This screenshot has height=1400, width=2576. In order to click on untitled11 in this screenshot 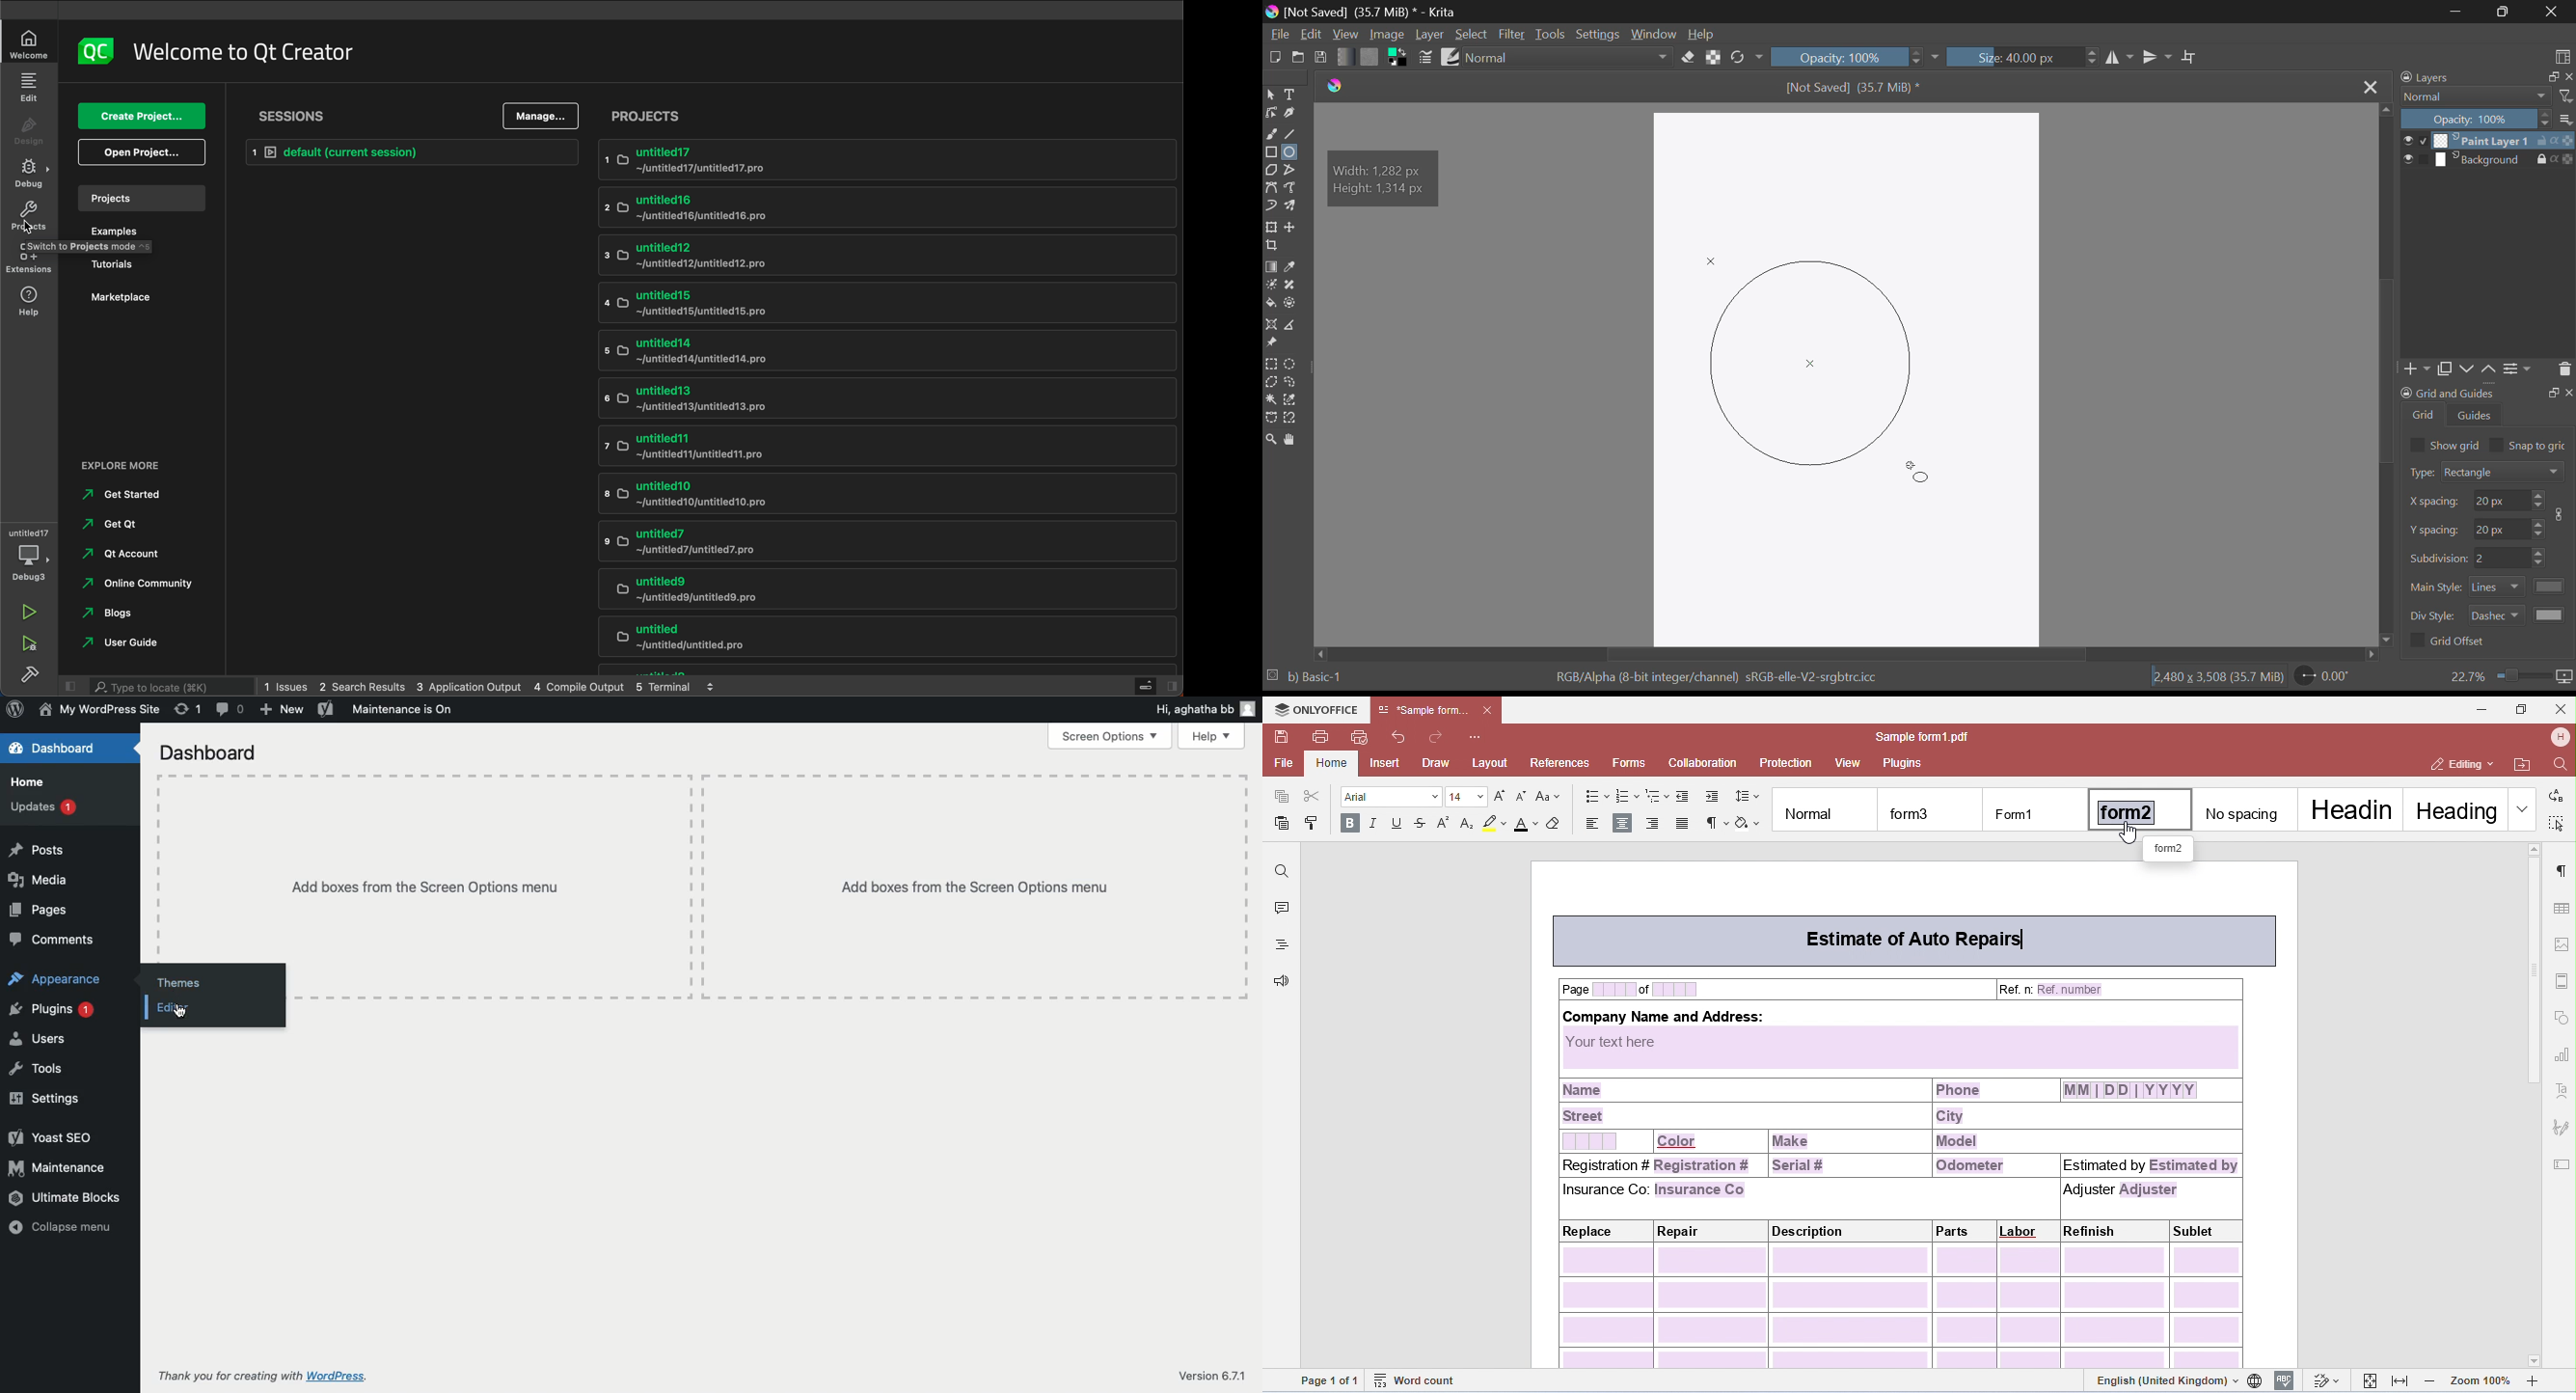, I will do `click(885, 446)`.